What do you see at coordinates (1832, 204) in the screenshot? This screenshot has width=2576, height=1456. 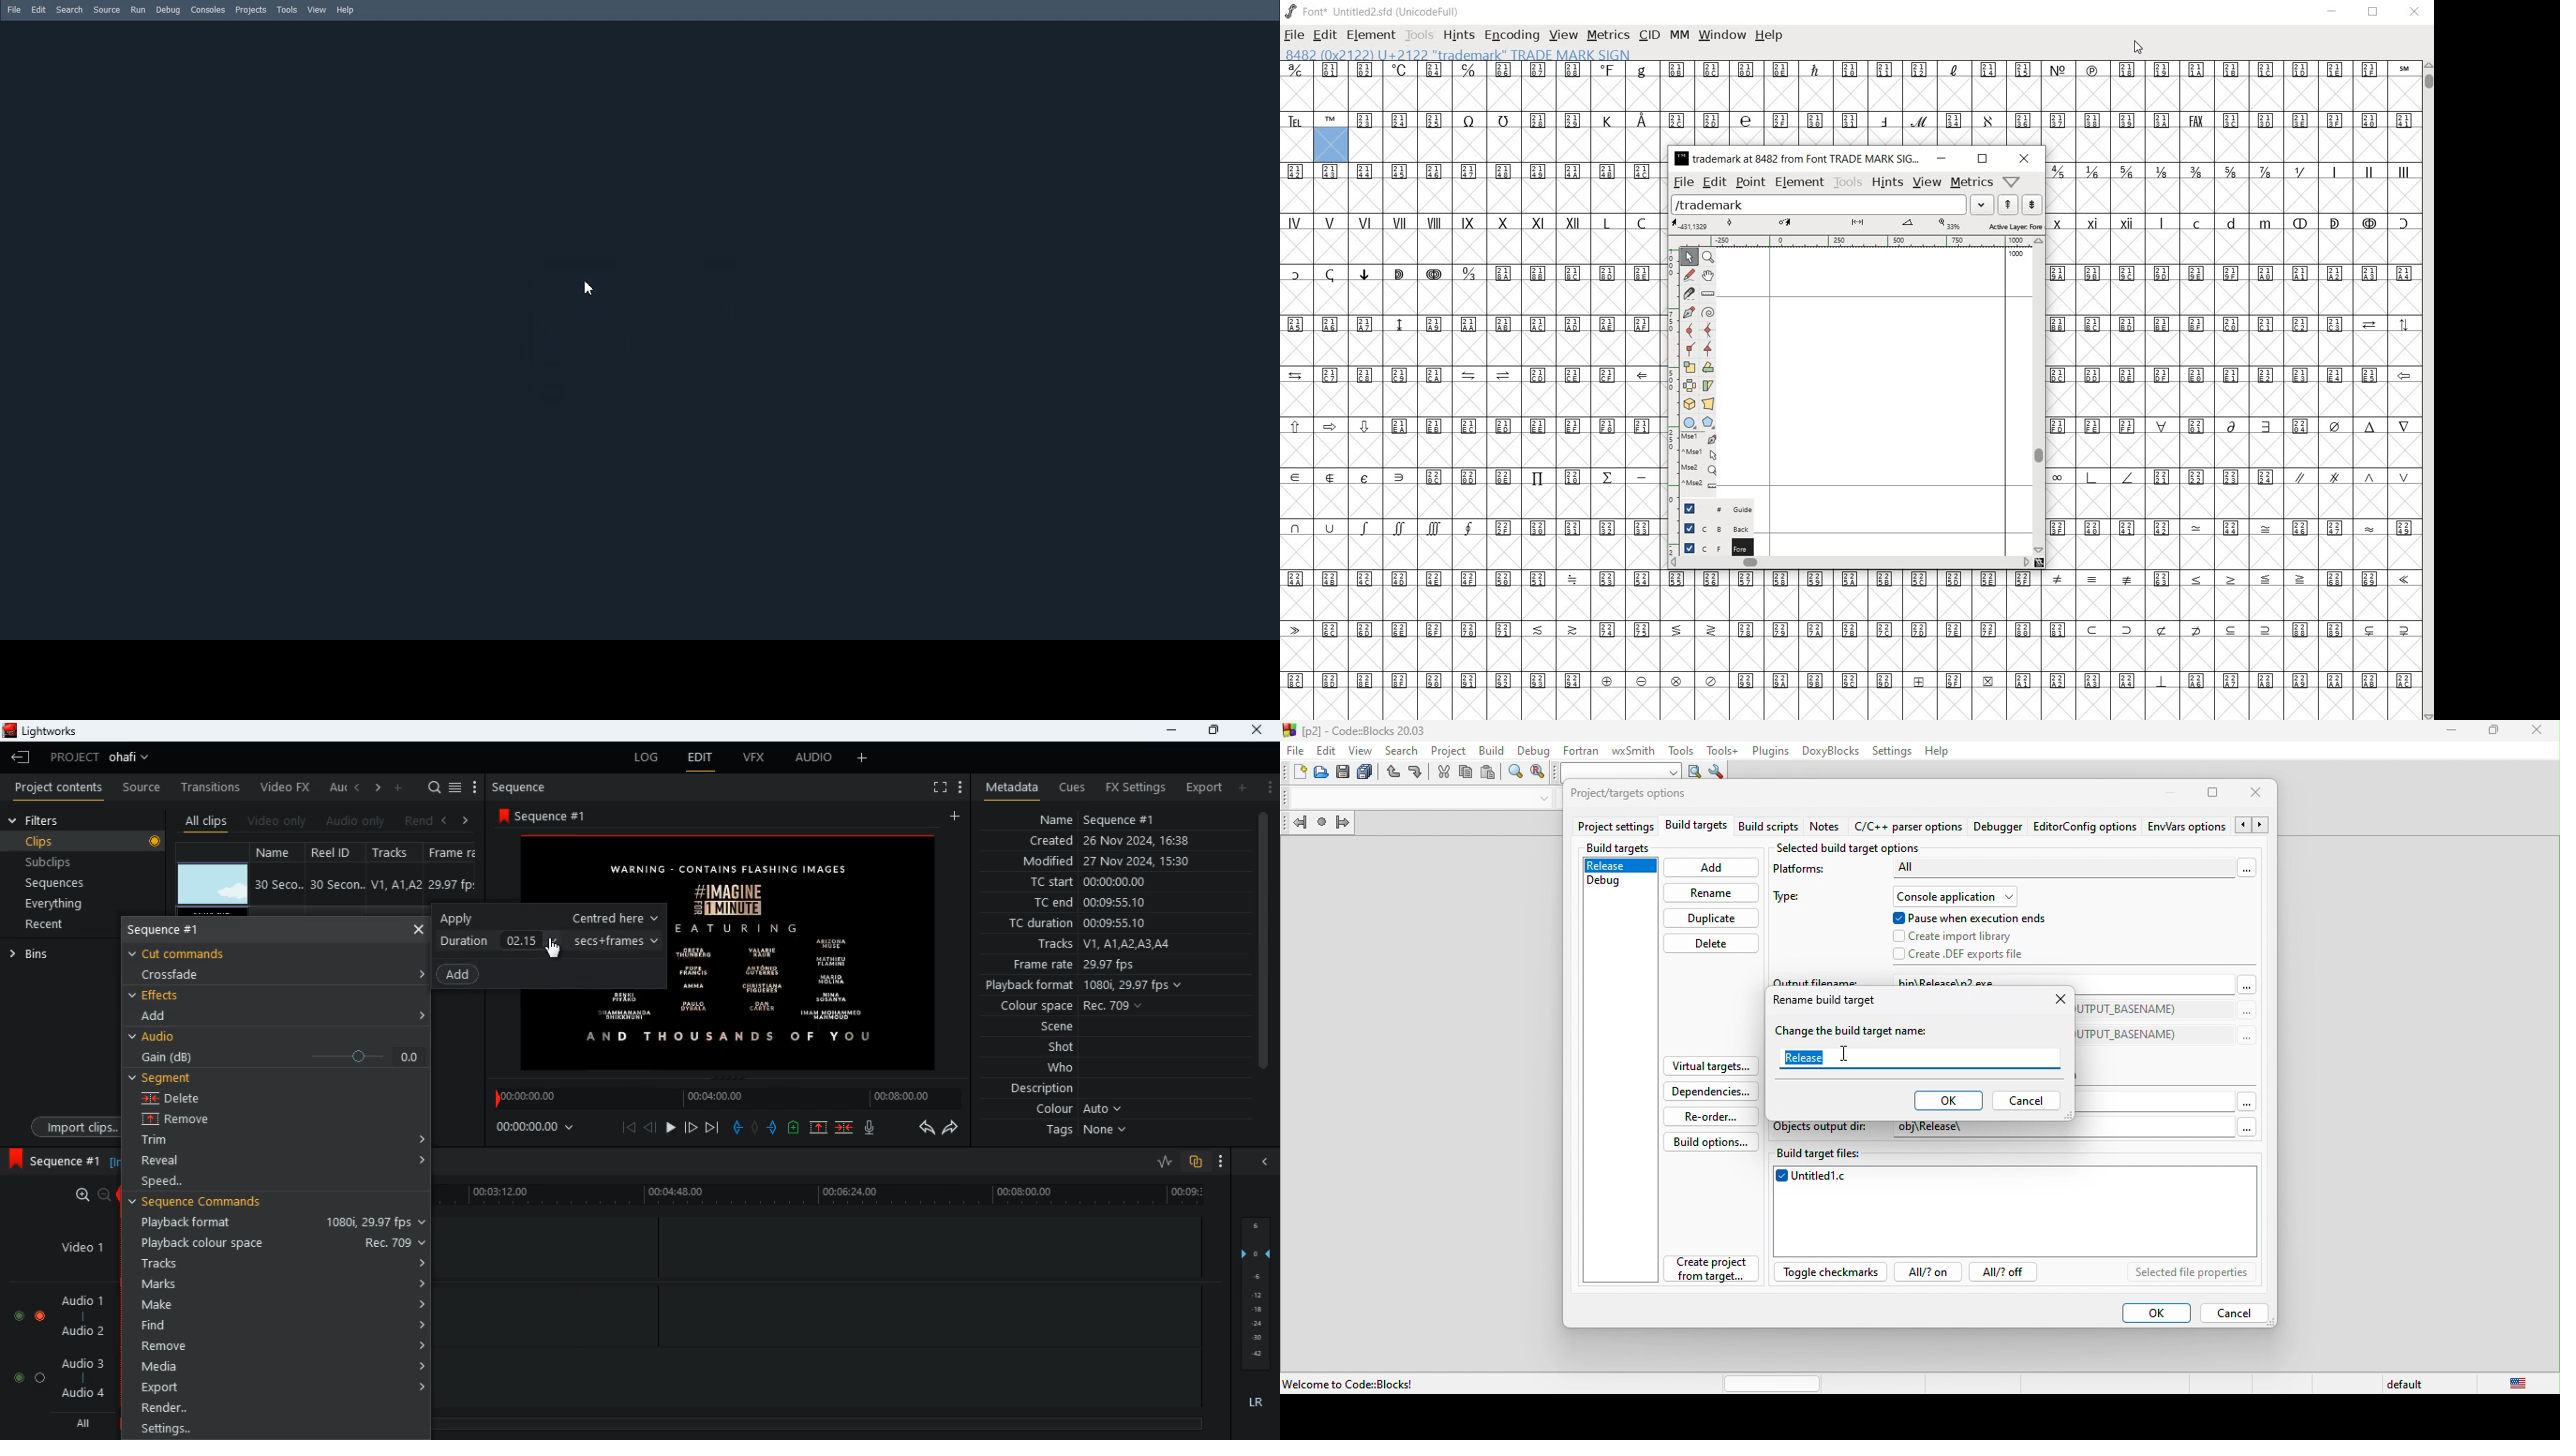 I see `load word list` at bounding box center [1832, 204].